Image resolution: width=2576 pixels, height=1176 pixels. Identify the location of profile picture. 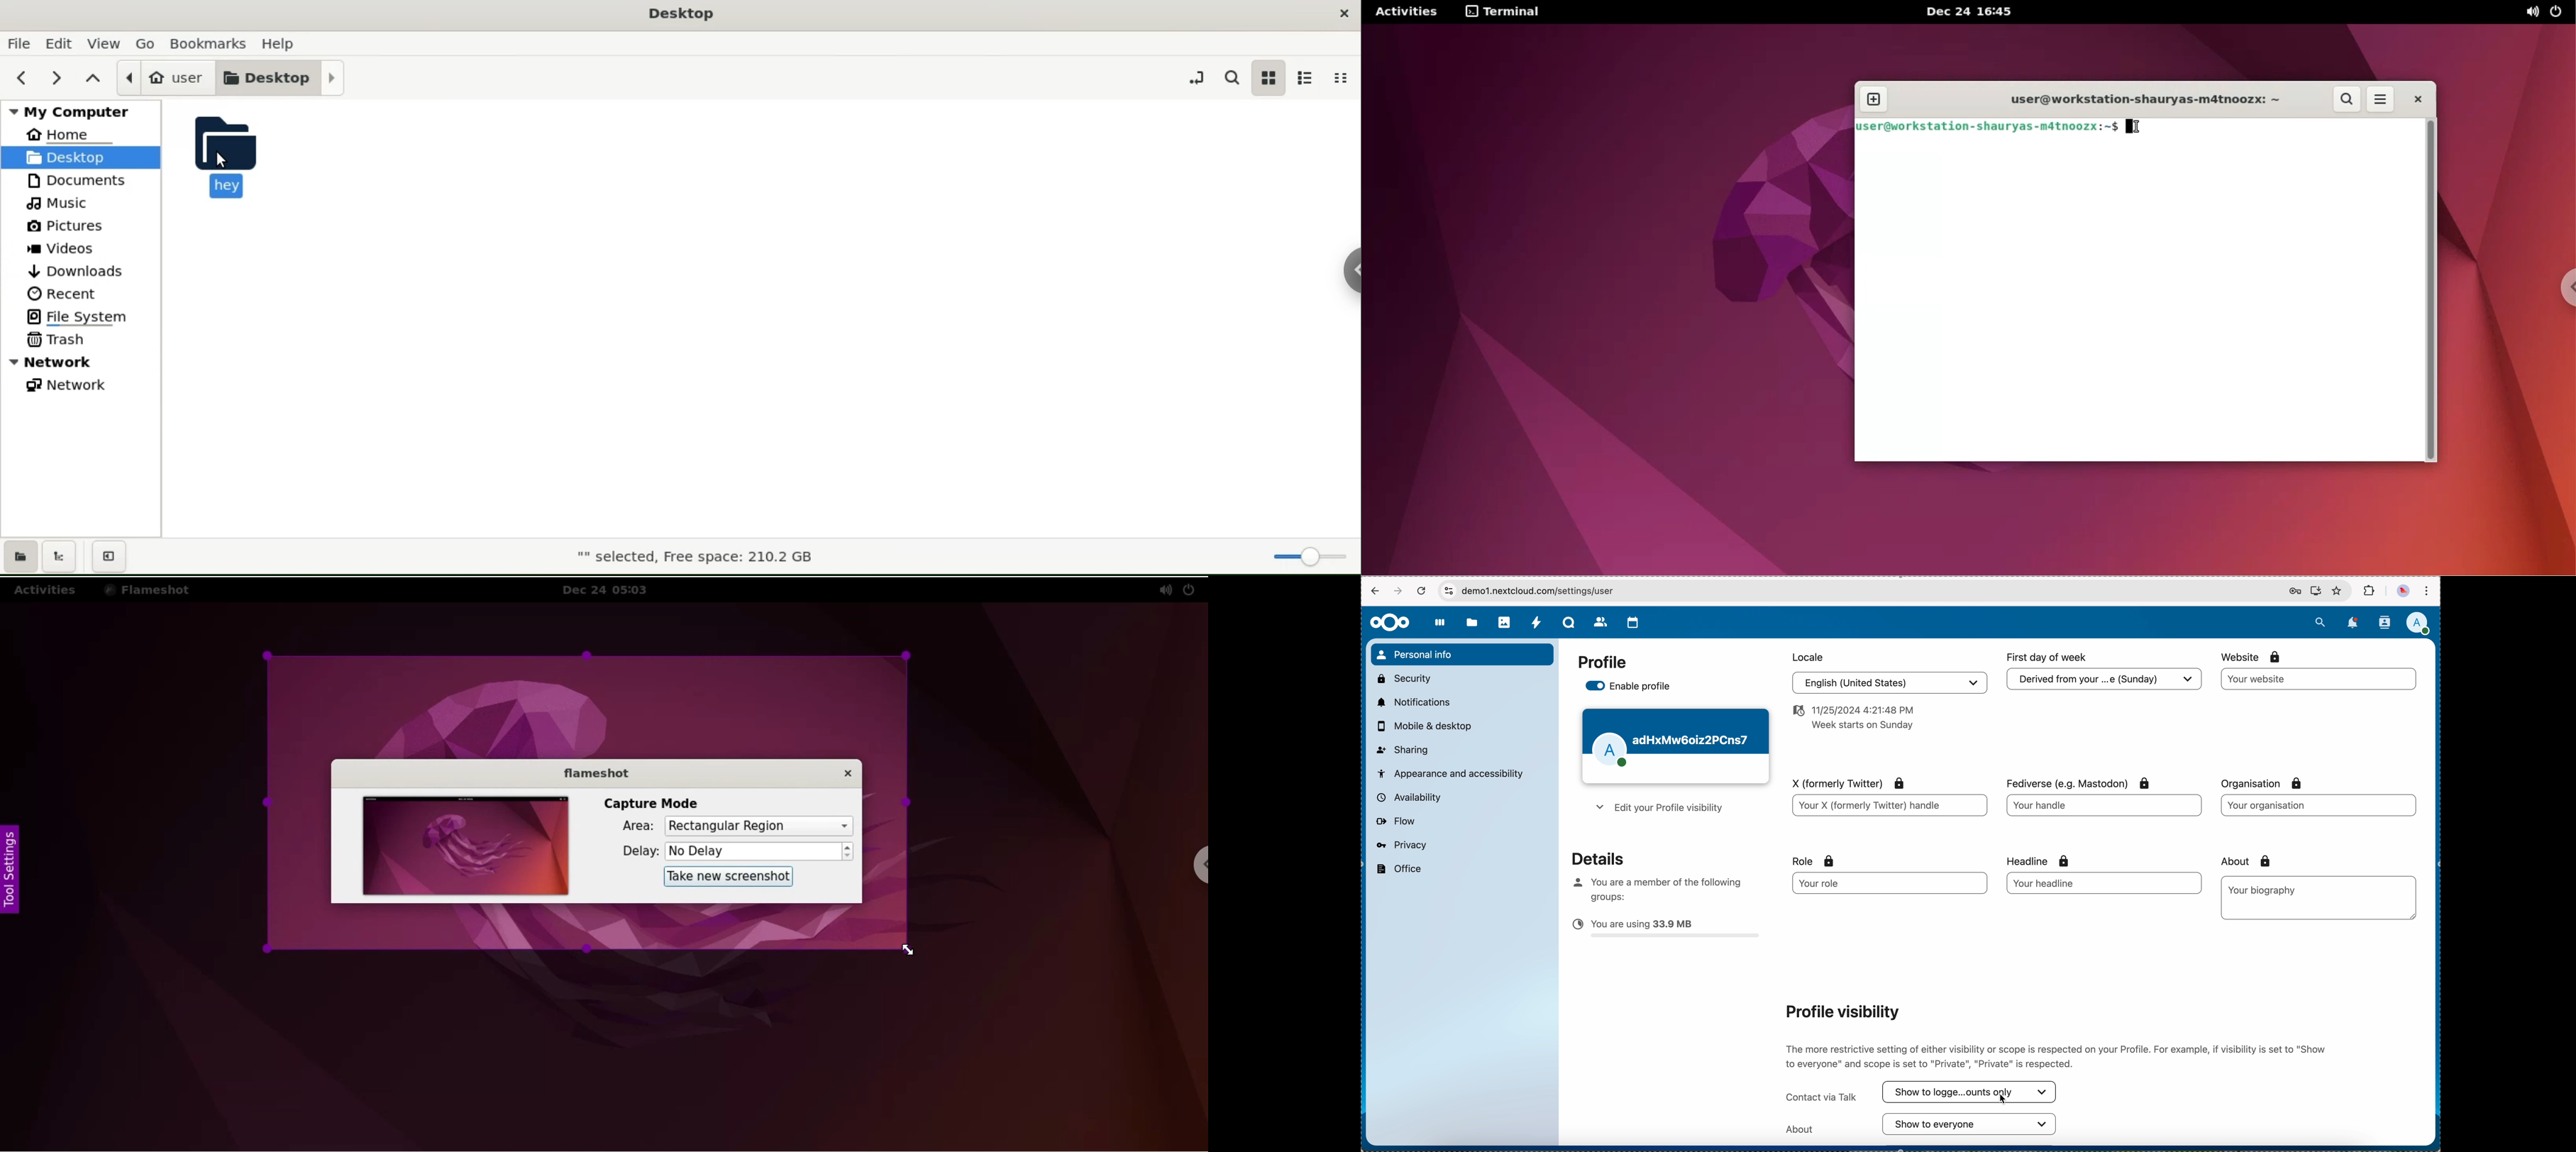
(2402, 592).